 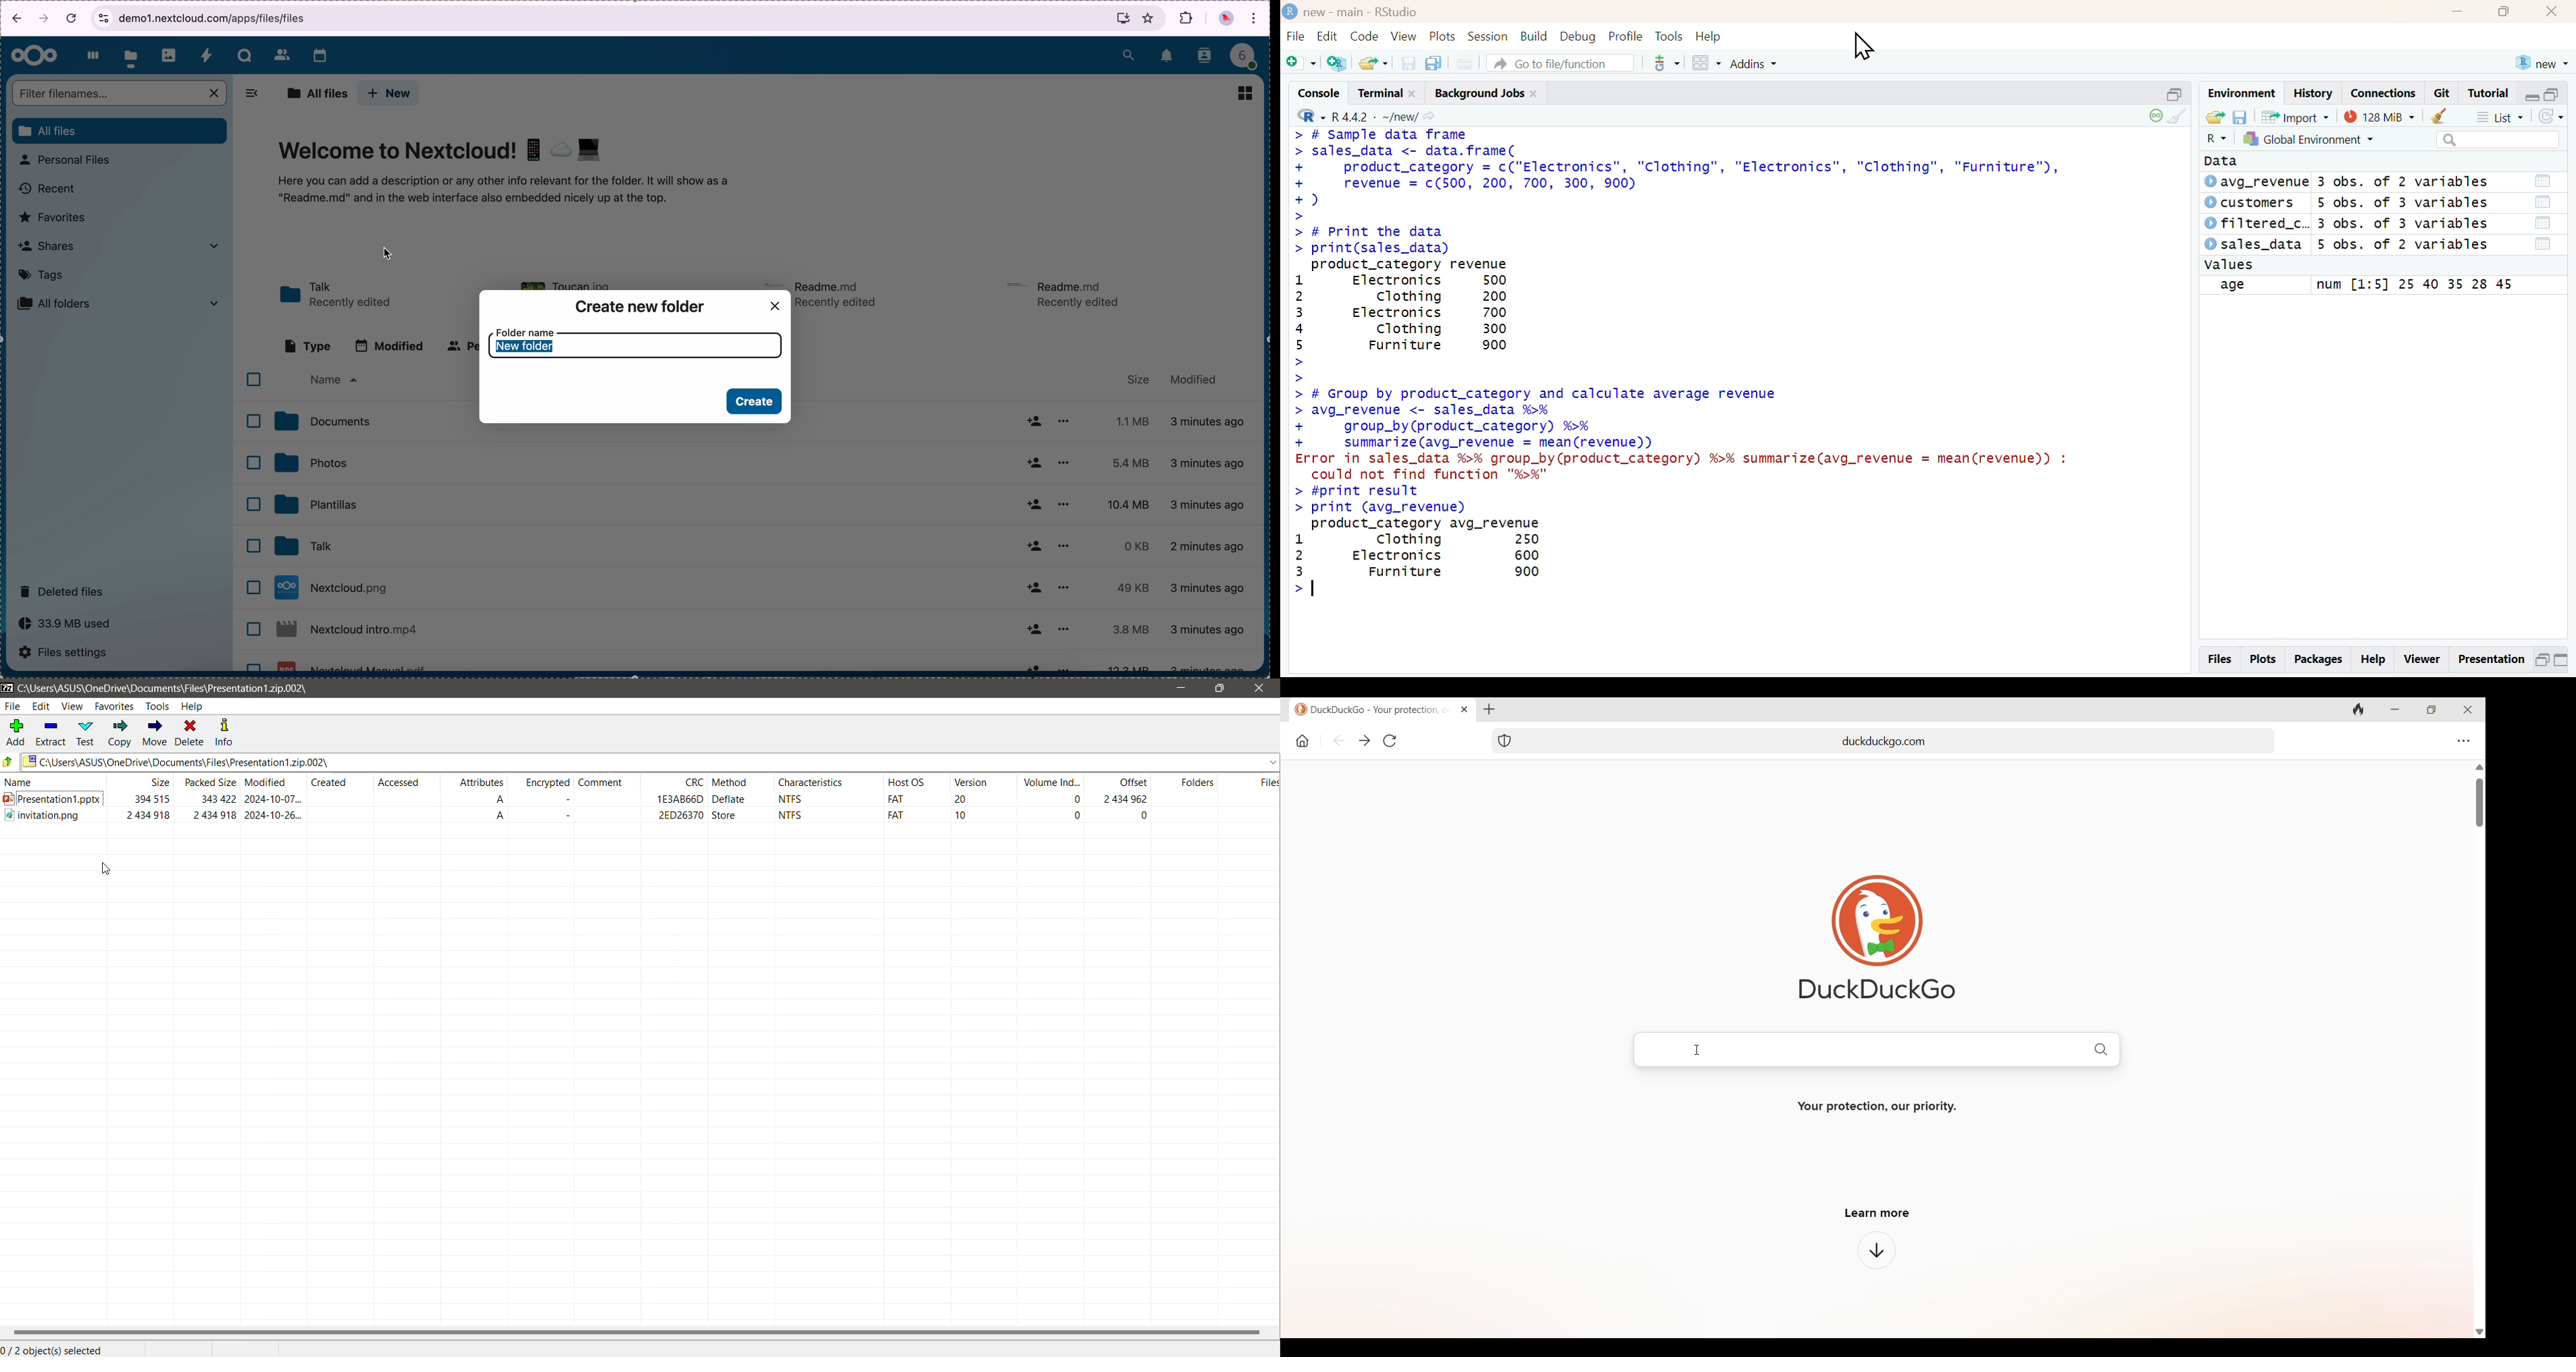 What do you see at coordinates (1300, 63) in the screenshot?
I see `New File` at bounding box center [1300, 63].